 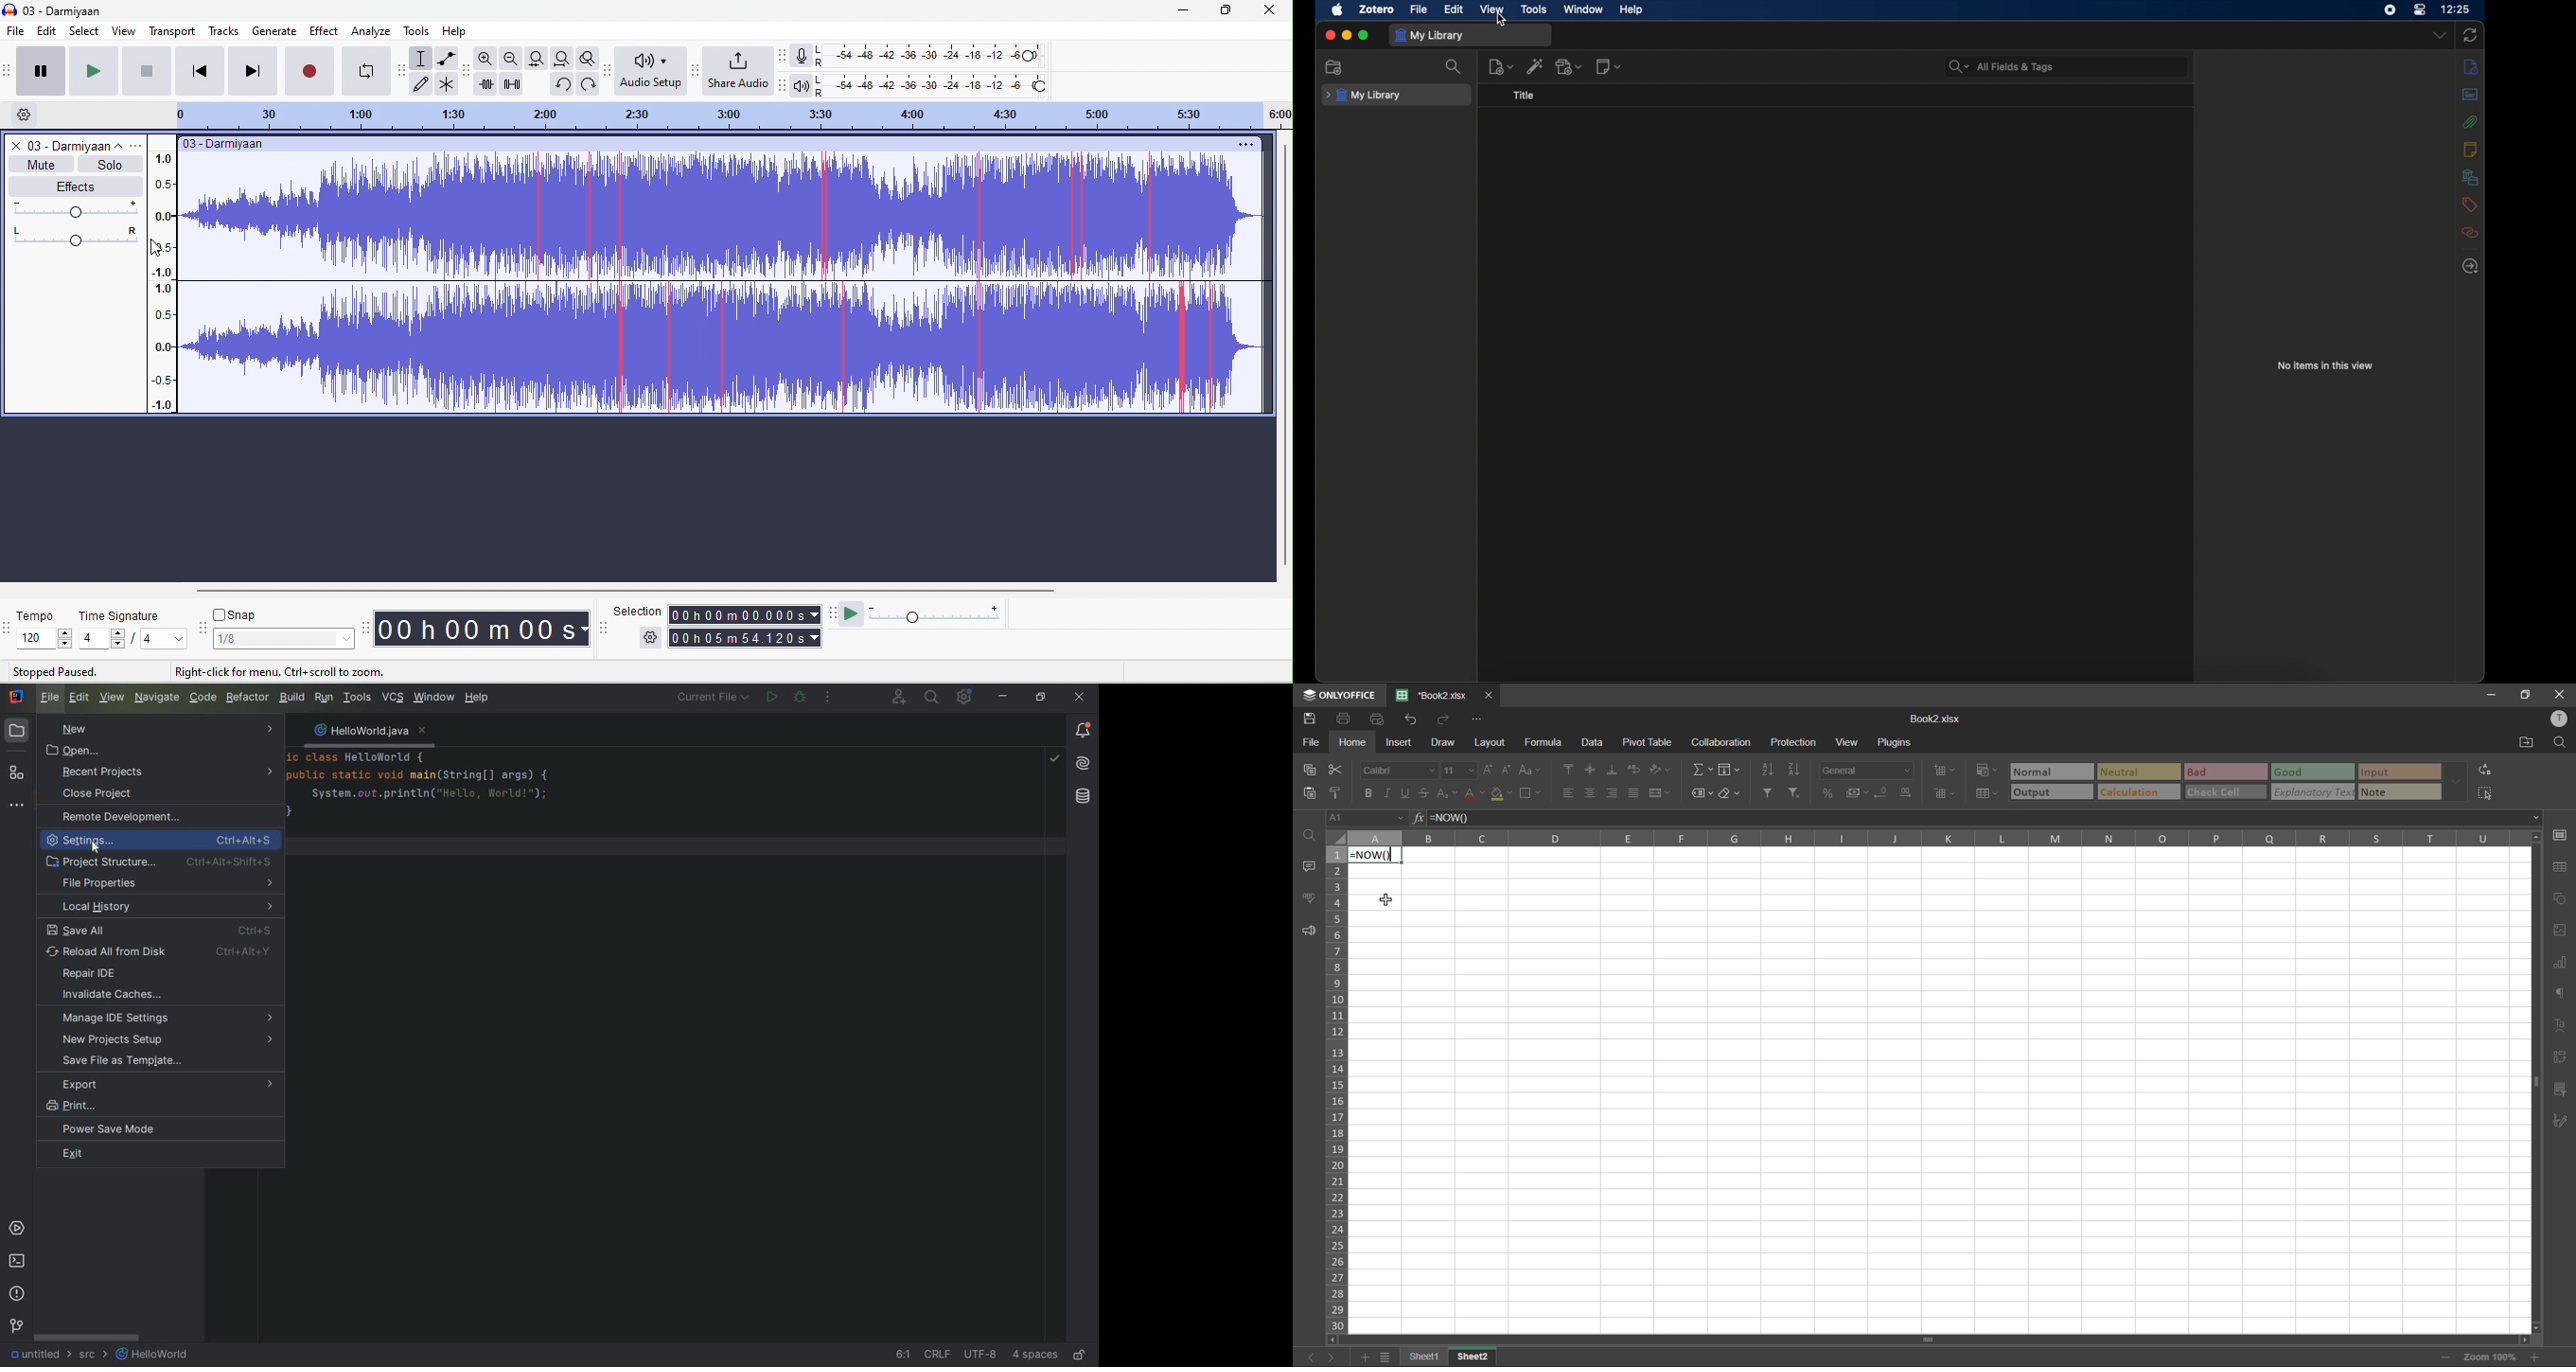 I want to click on edit, so click(x=44, y=32).